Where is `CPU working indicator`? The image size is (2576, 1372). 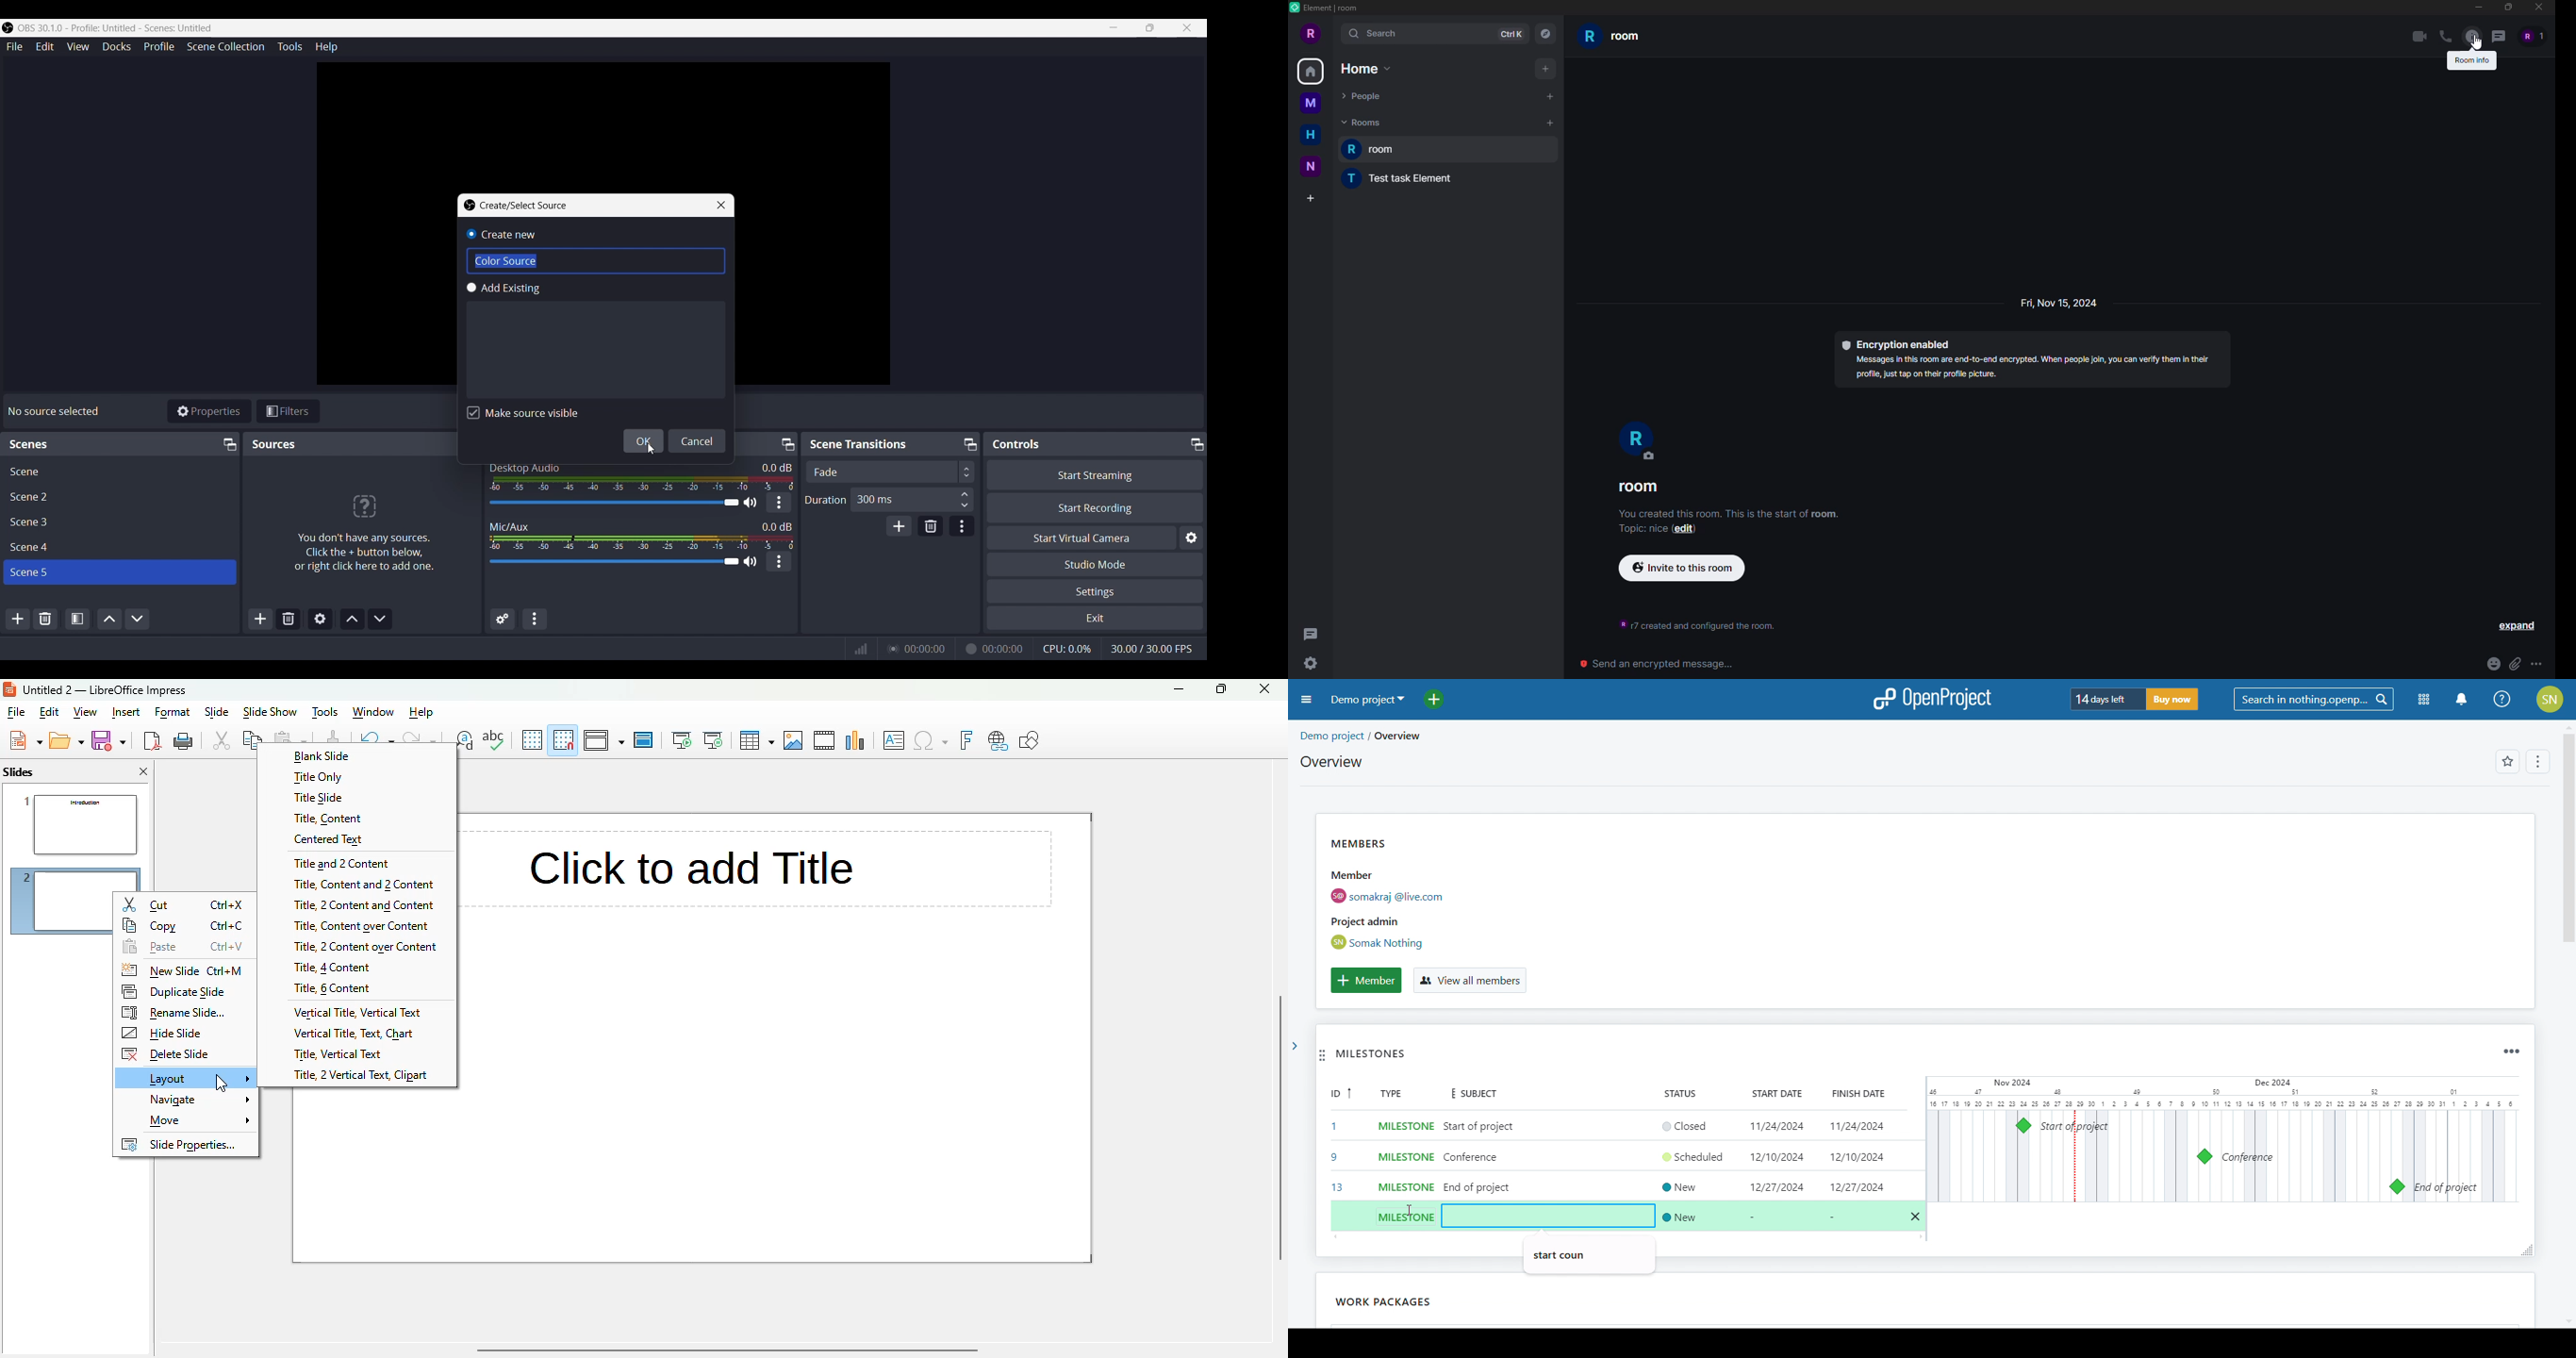
CPU working indicator is located at coordinates (1067, 648).